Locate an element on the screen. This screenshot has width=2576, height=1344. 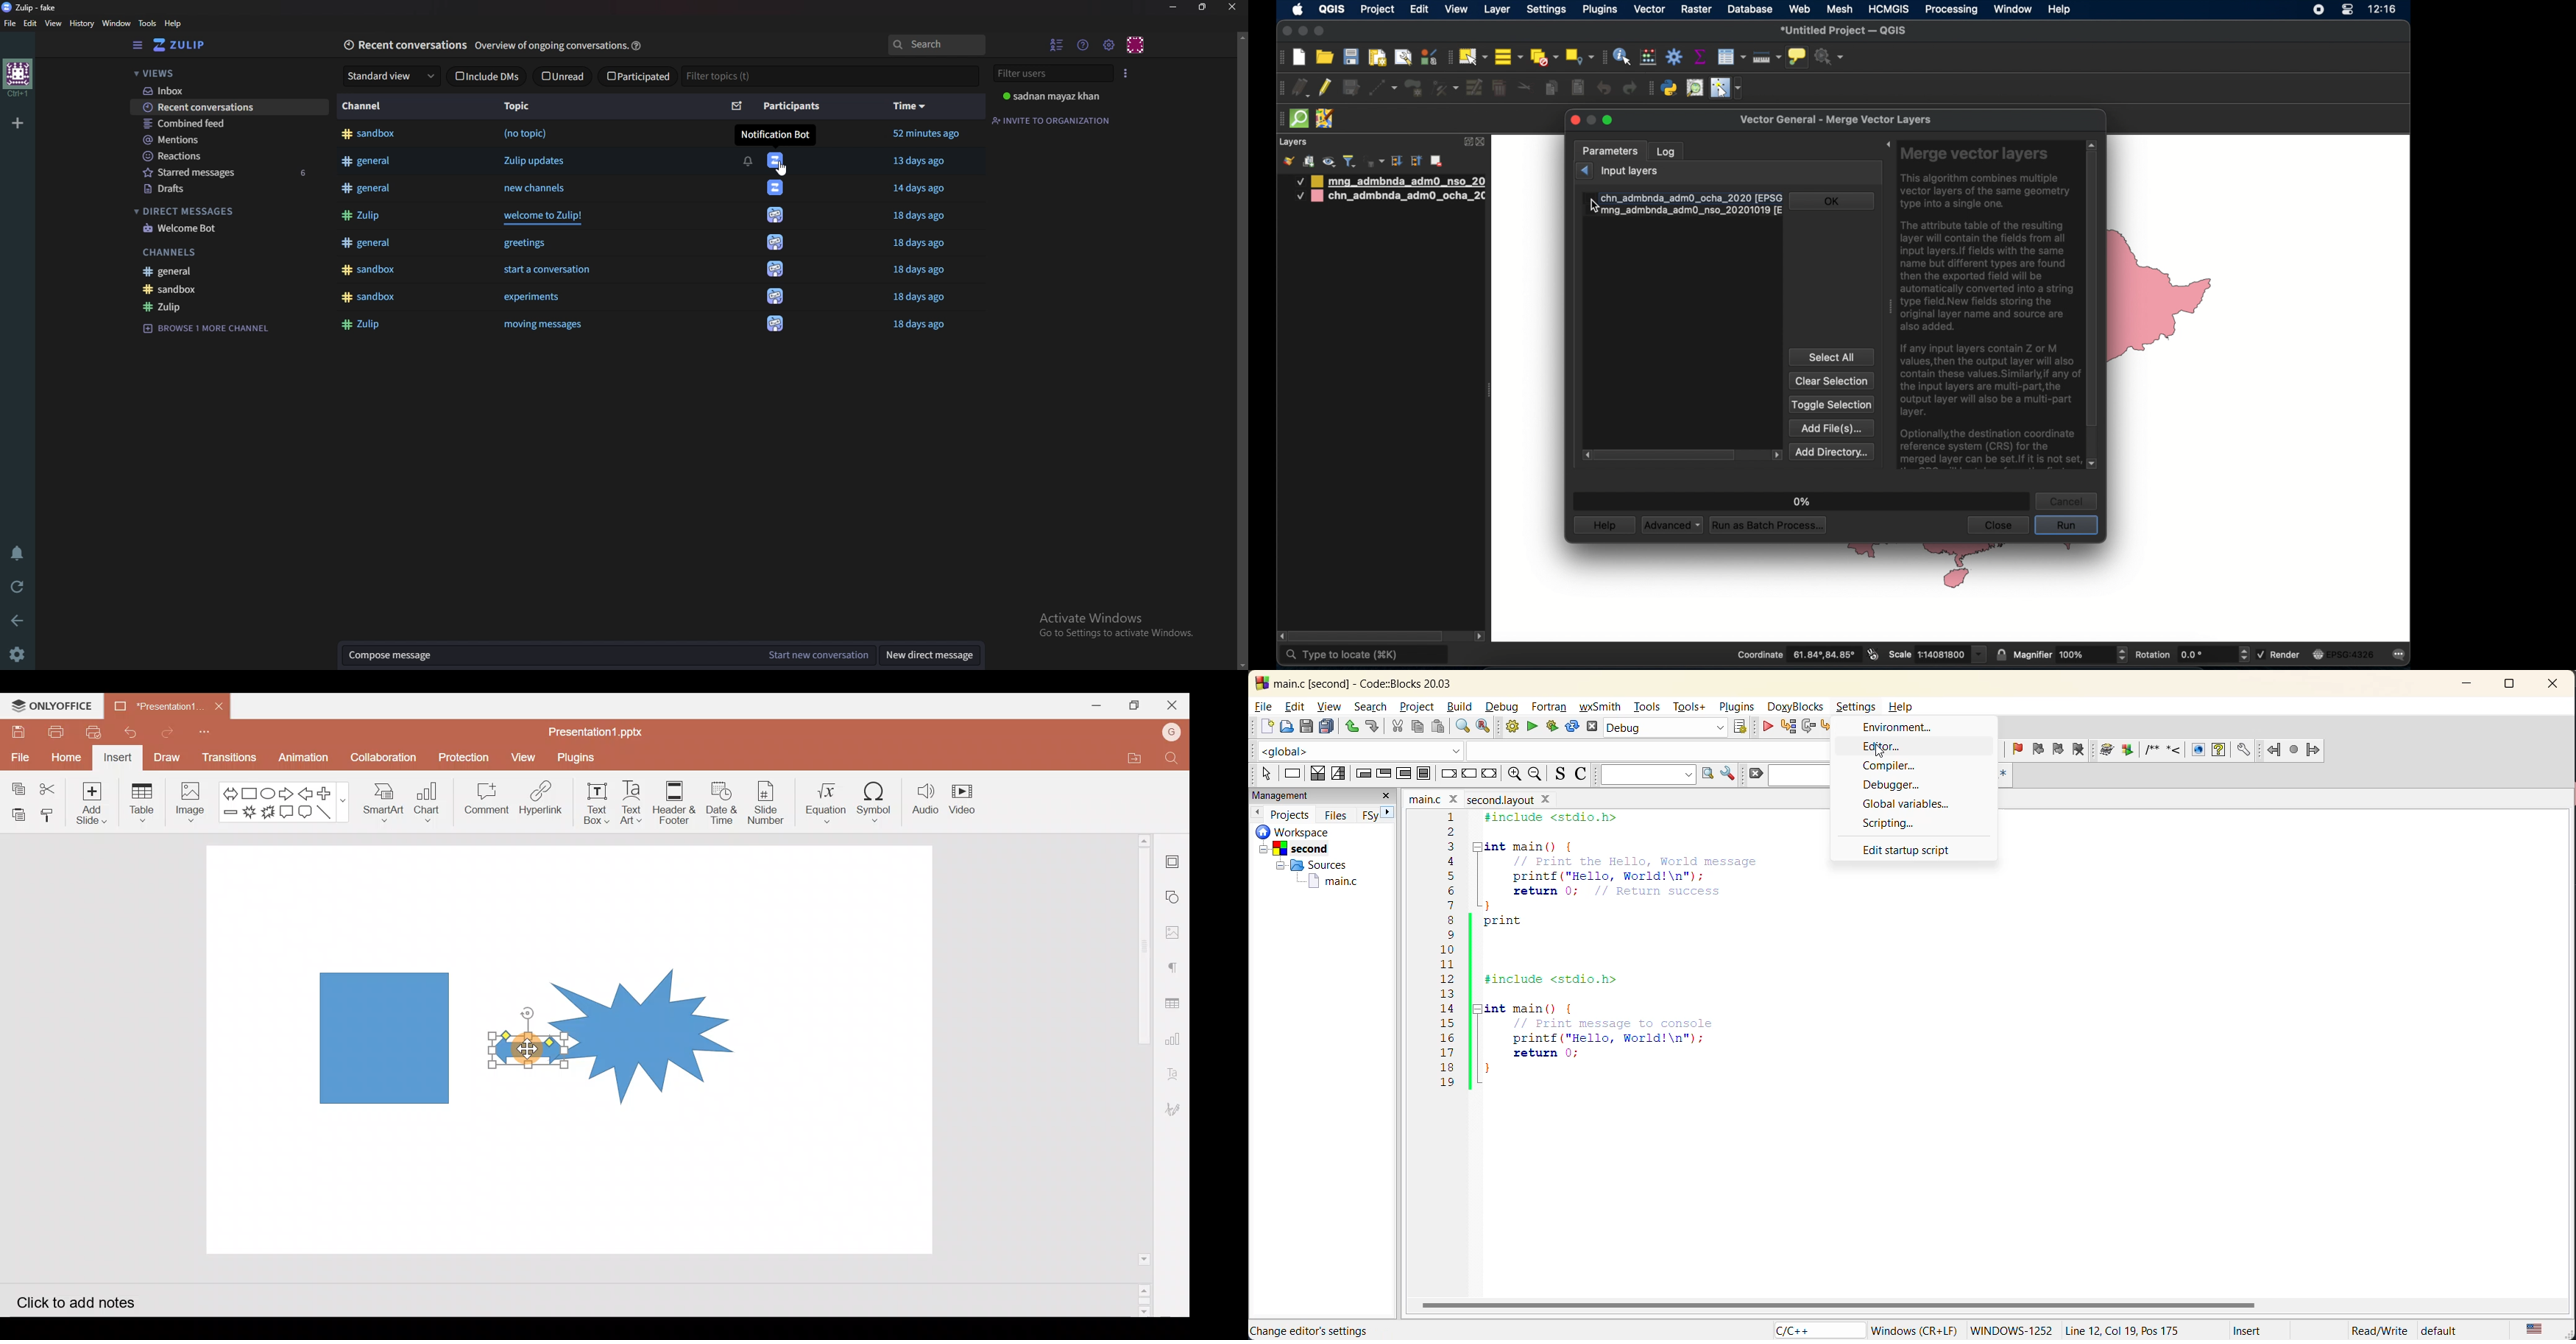
Hyperlink is located at coordinates (544, 800).